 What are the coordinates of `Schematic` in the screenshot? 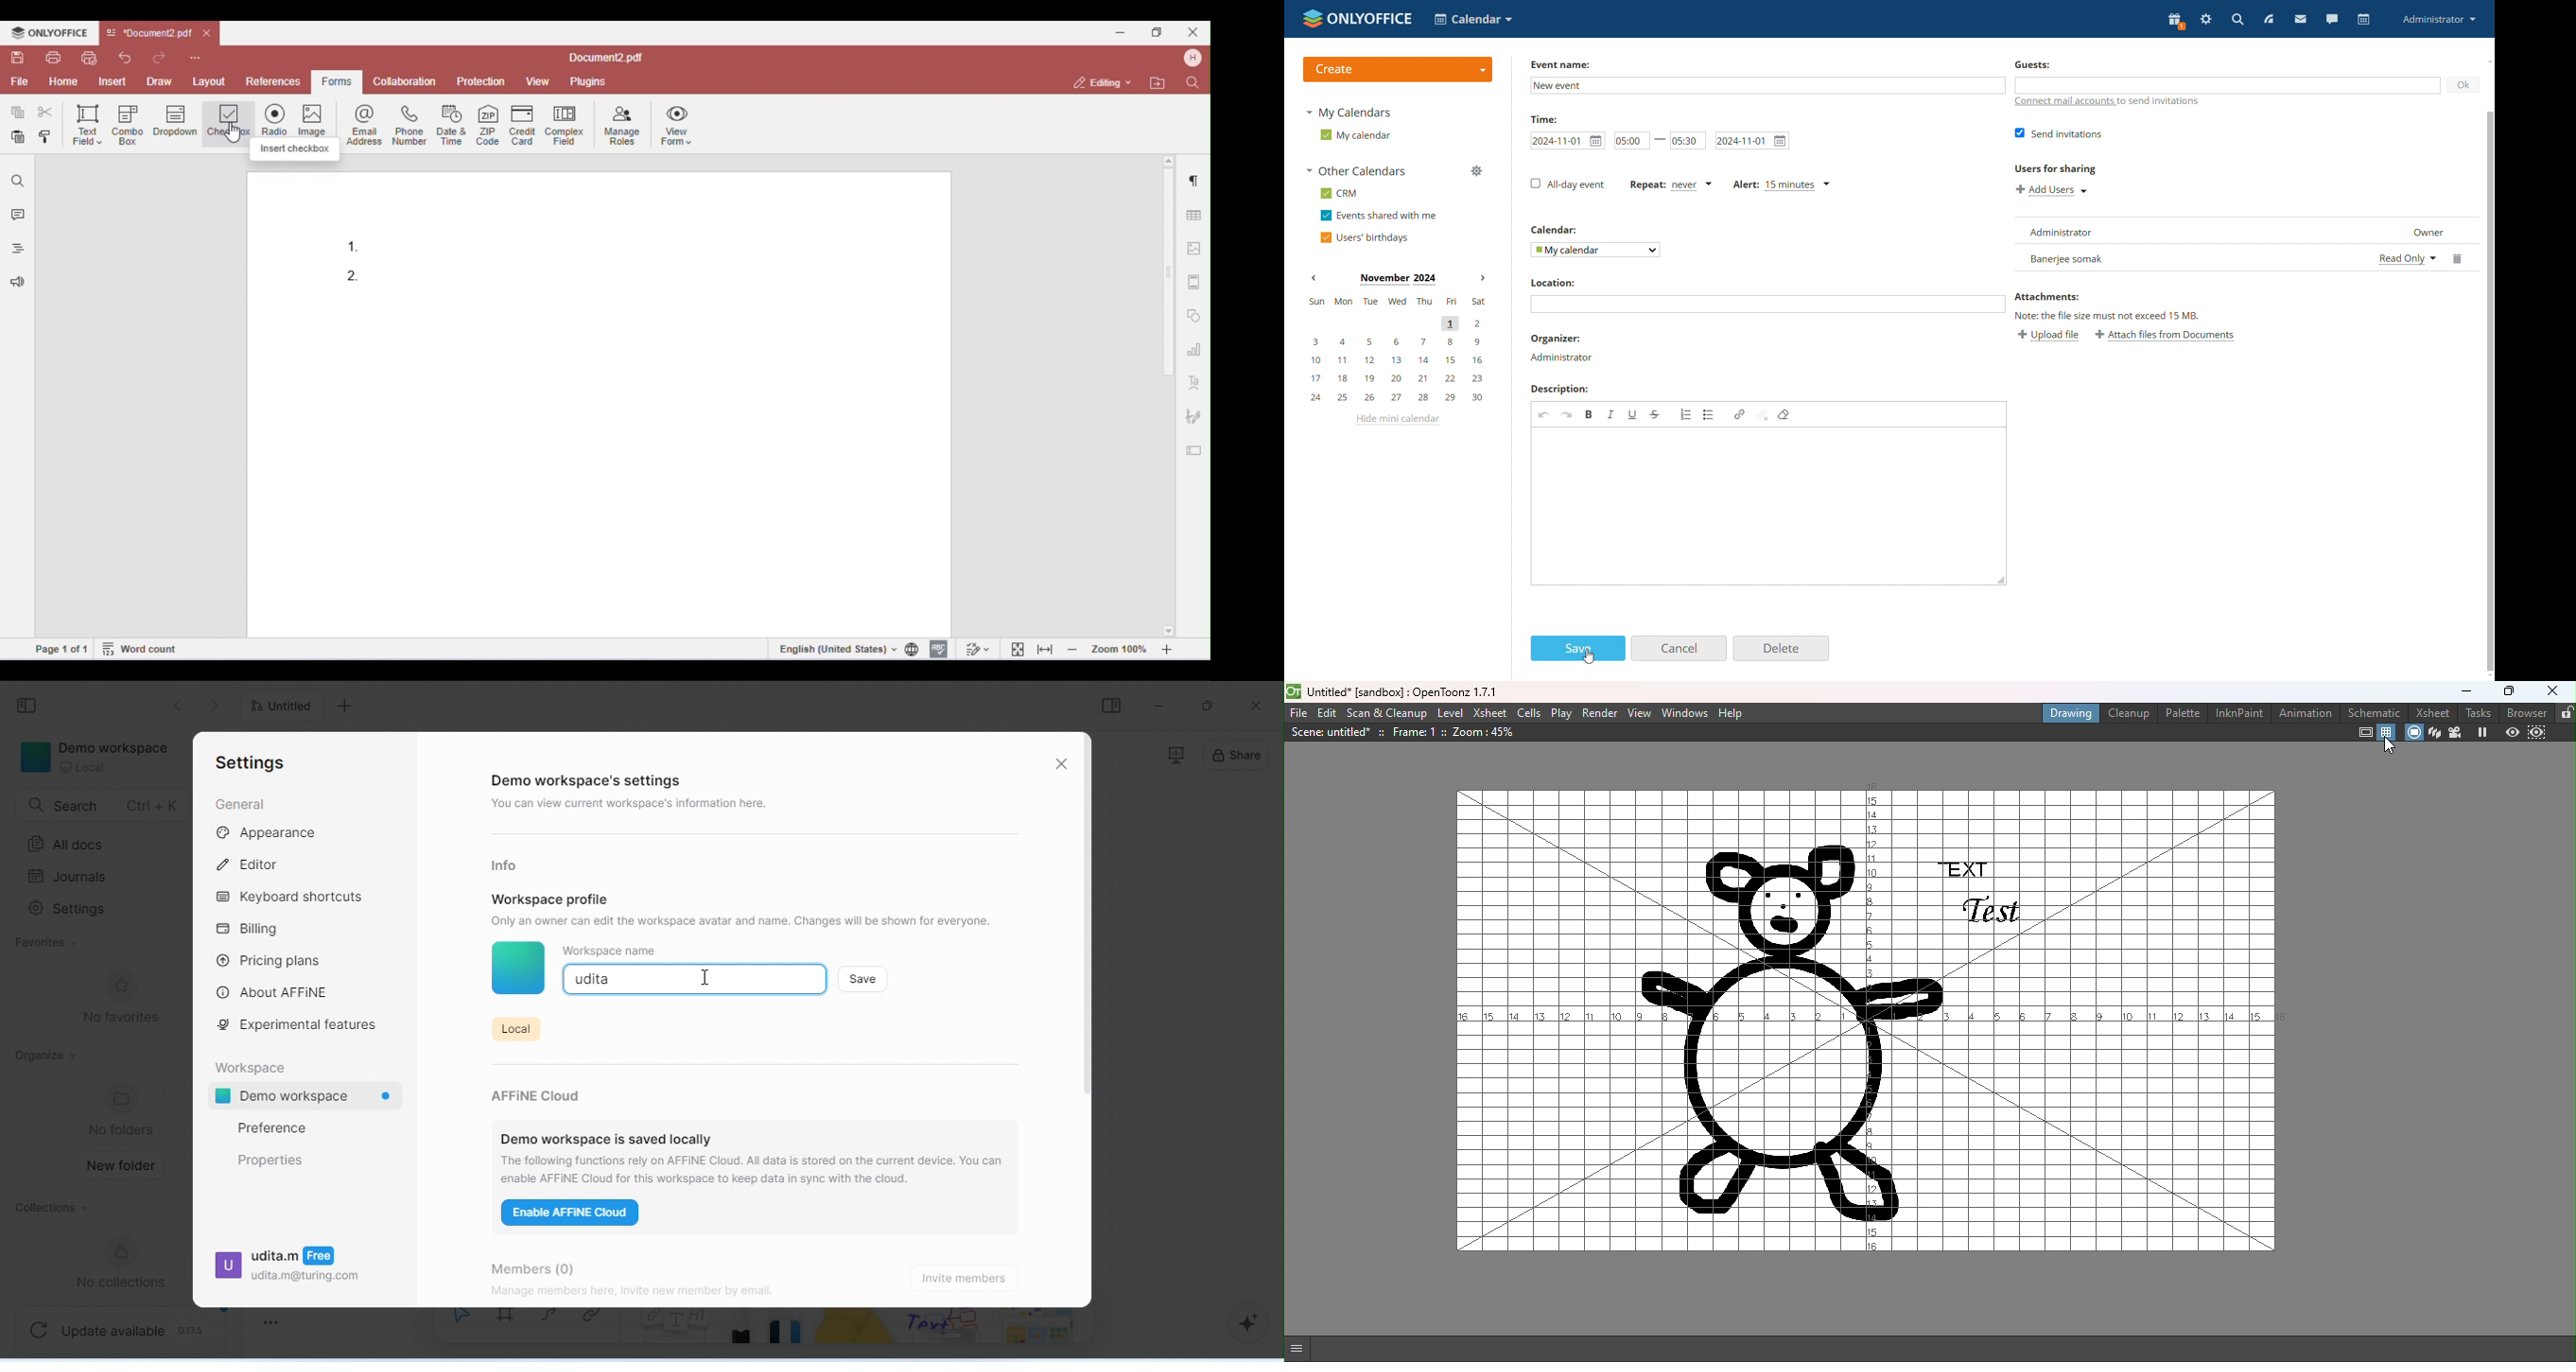 It's located at (2374, 711).